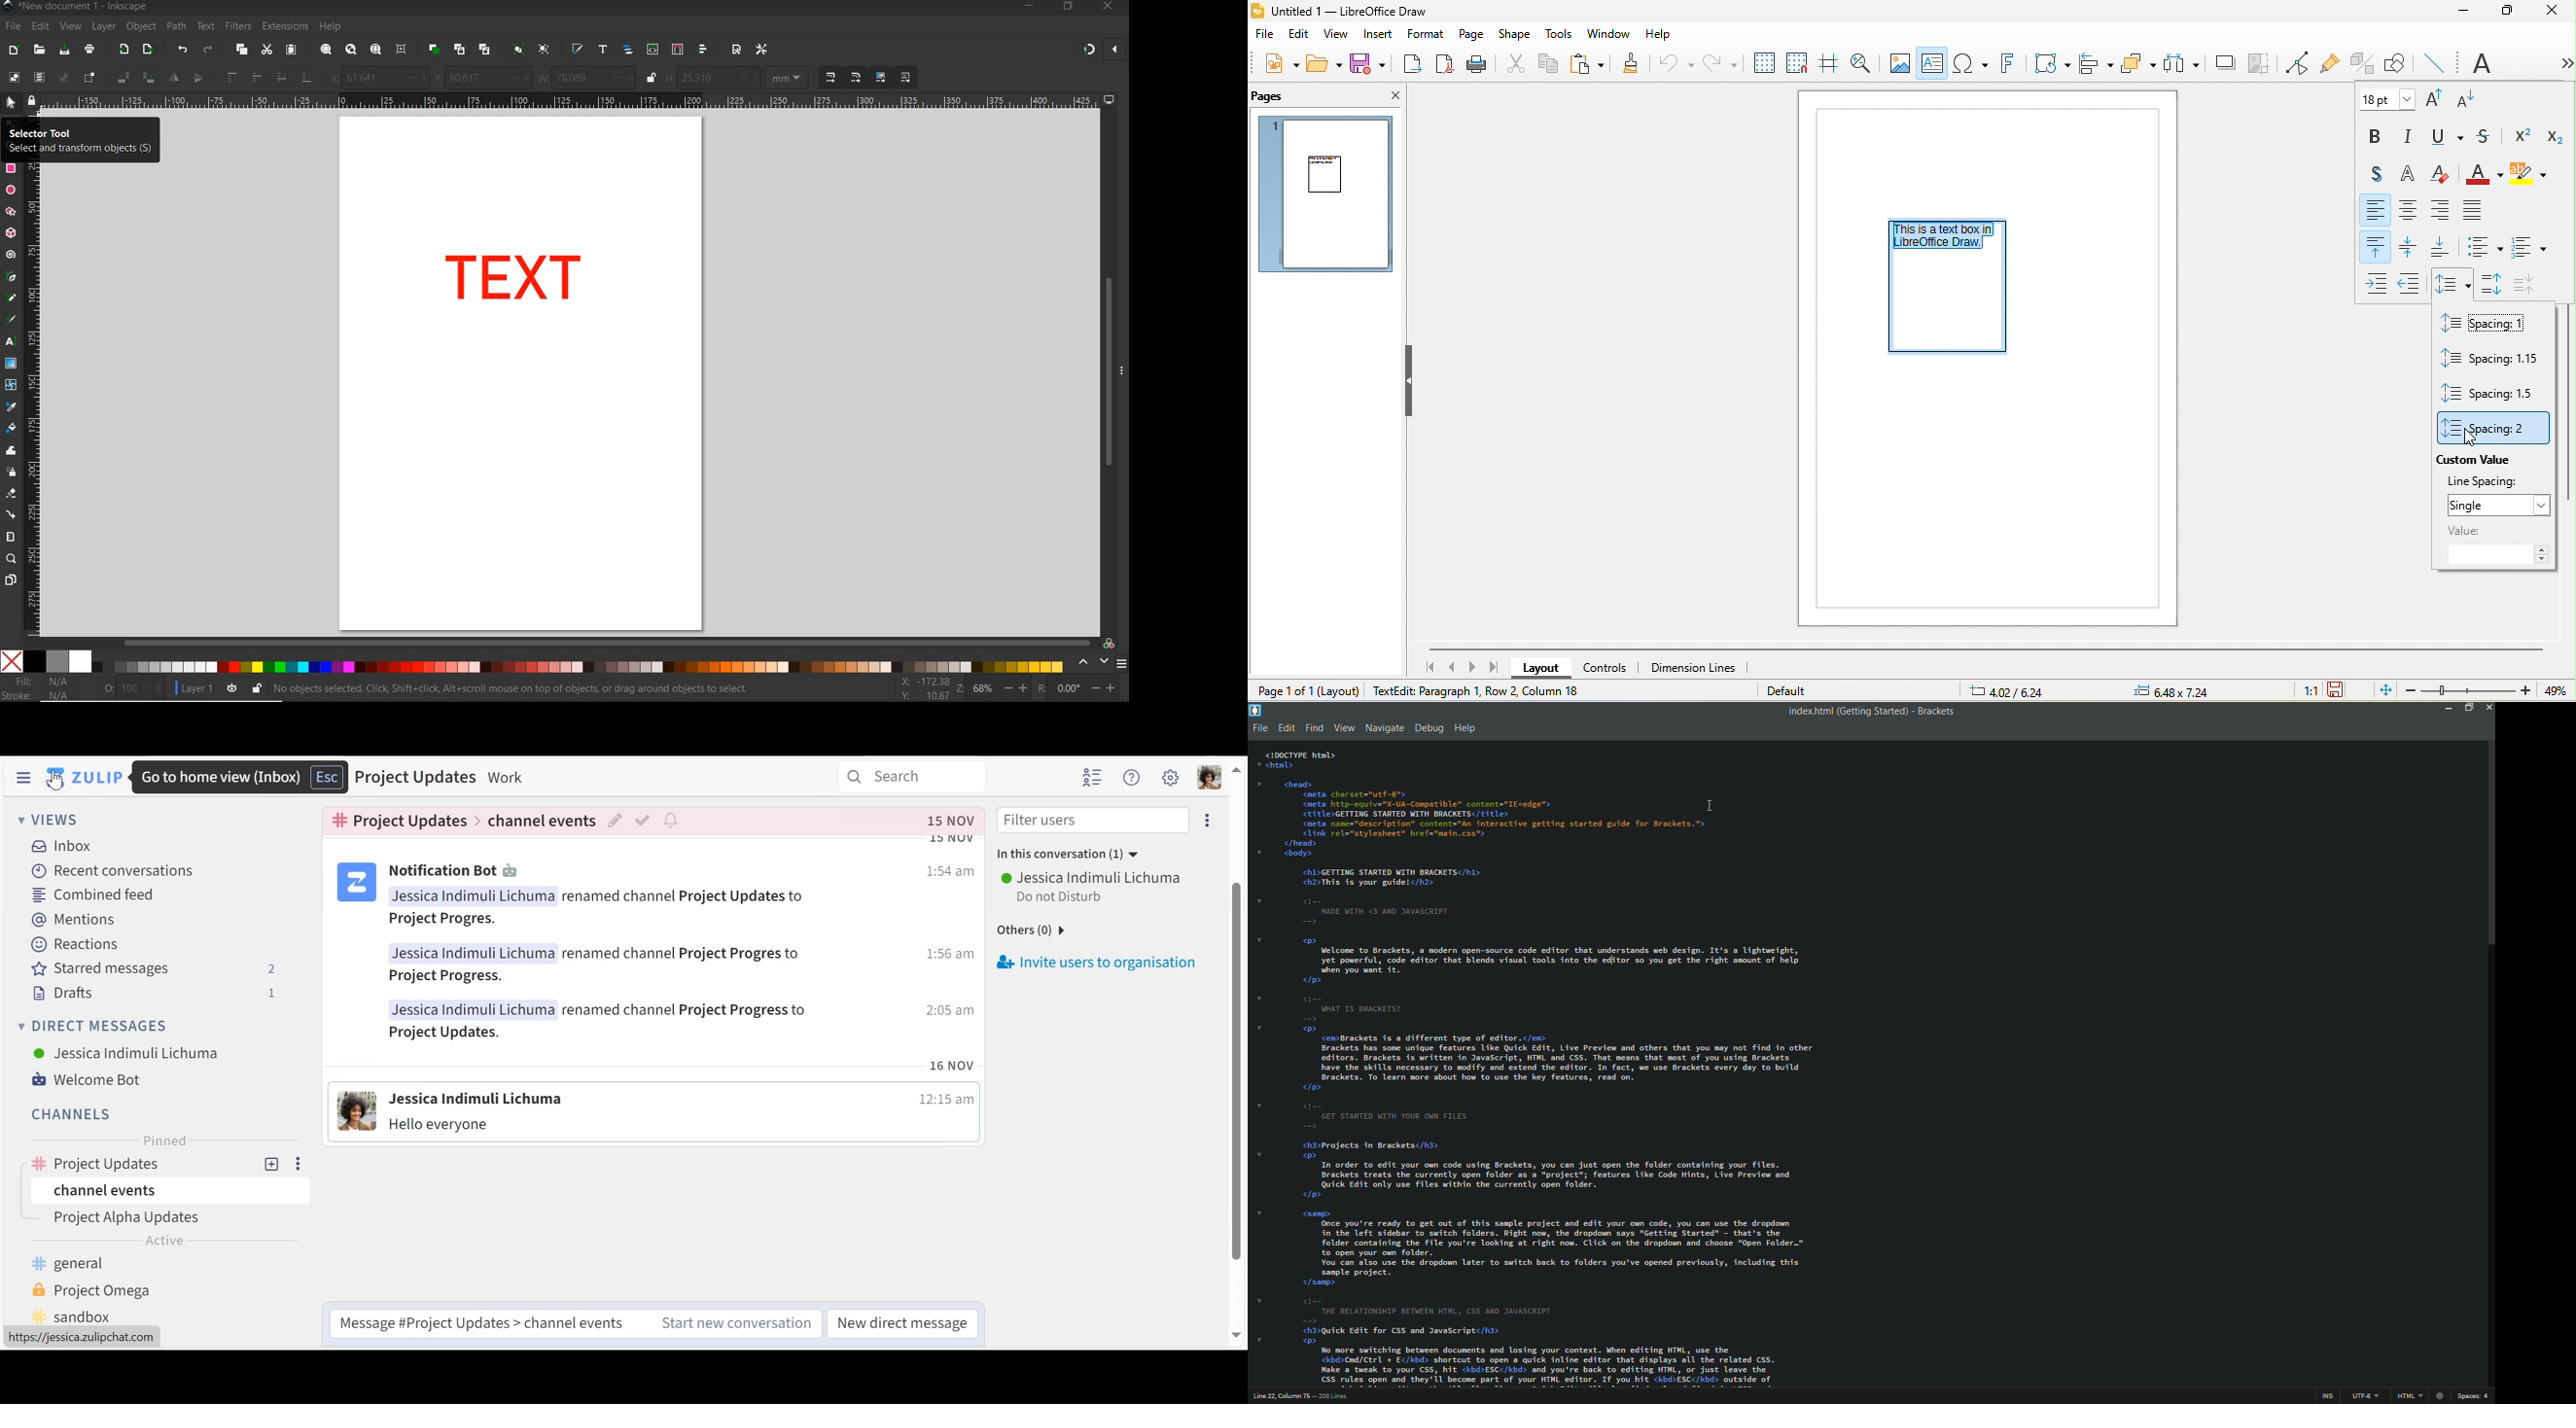 The height and width of the screenshot is (1428, 2576). Describe the element at coordinates (1637, 63) in the screenshot. I see `clone formatting` at that location.